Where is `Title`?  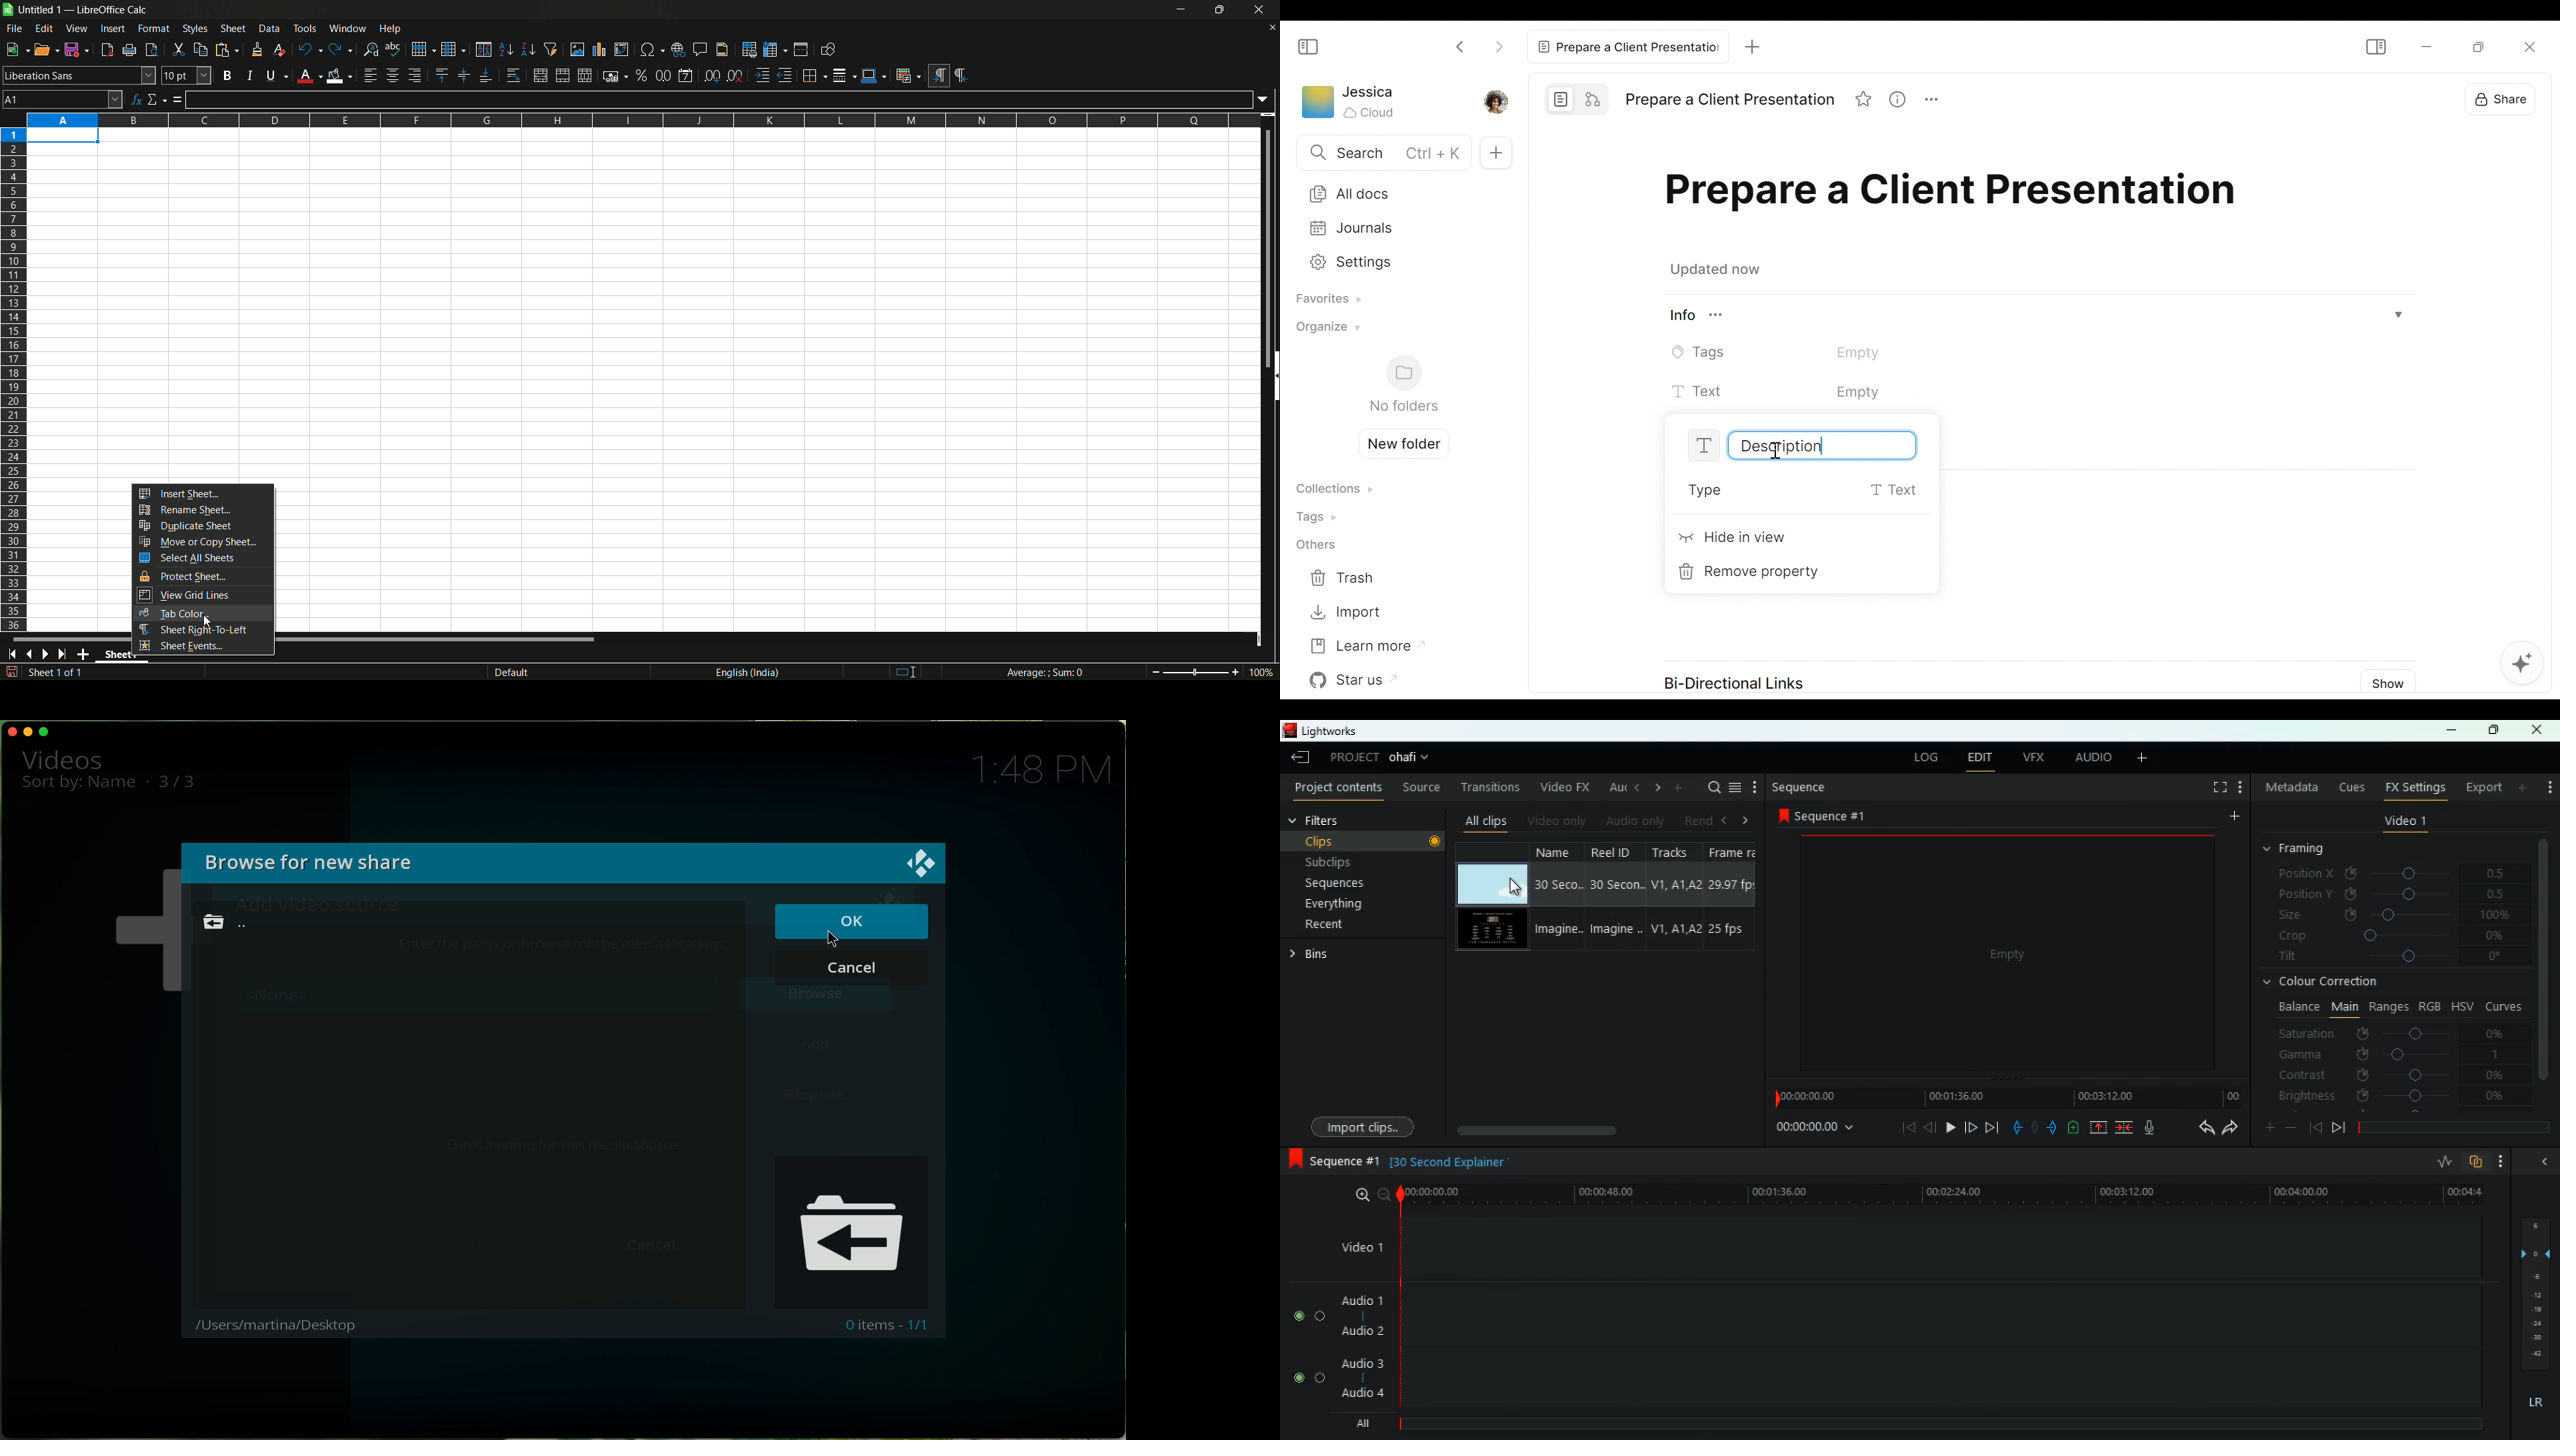 Title is located at coordinates (1729, 100).